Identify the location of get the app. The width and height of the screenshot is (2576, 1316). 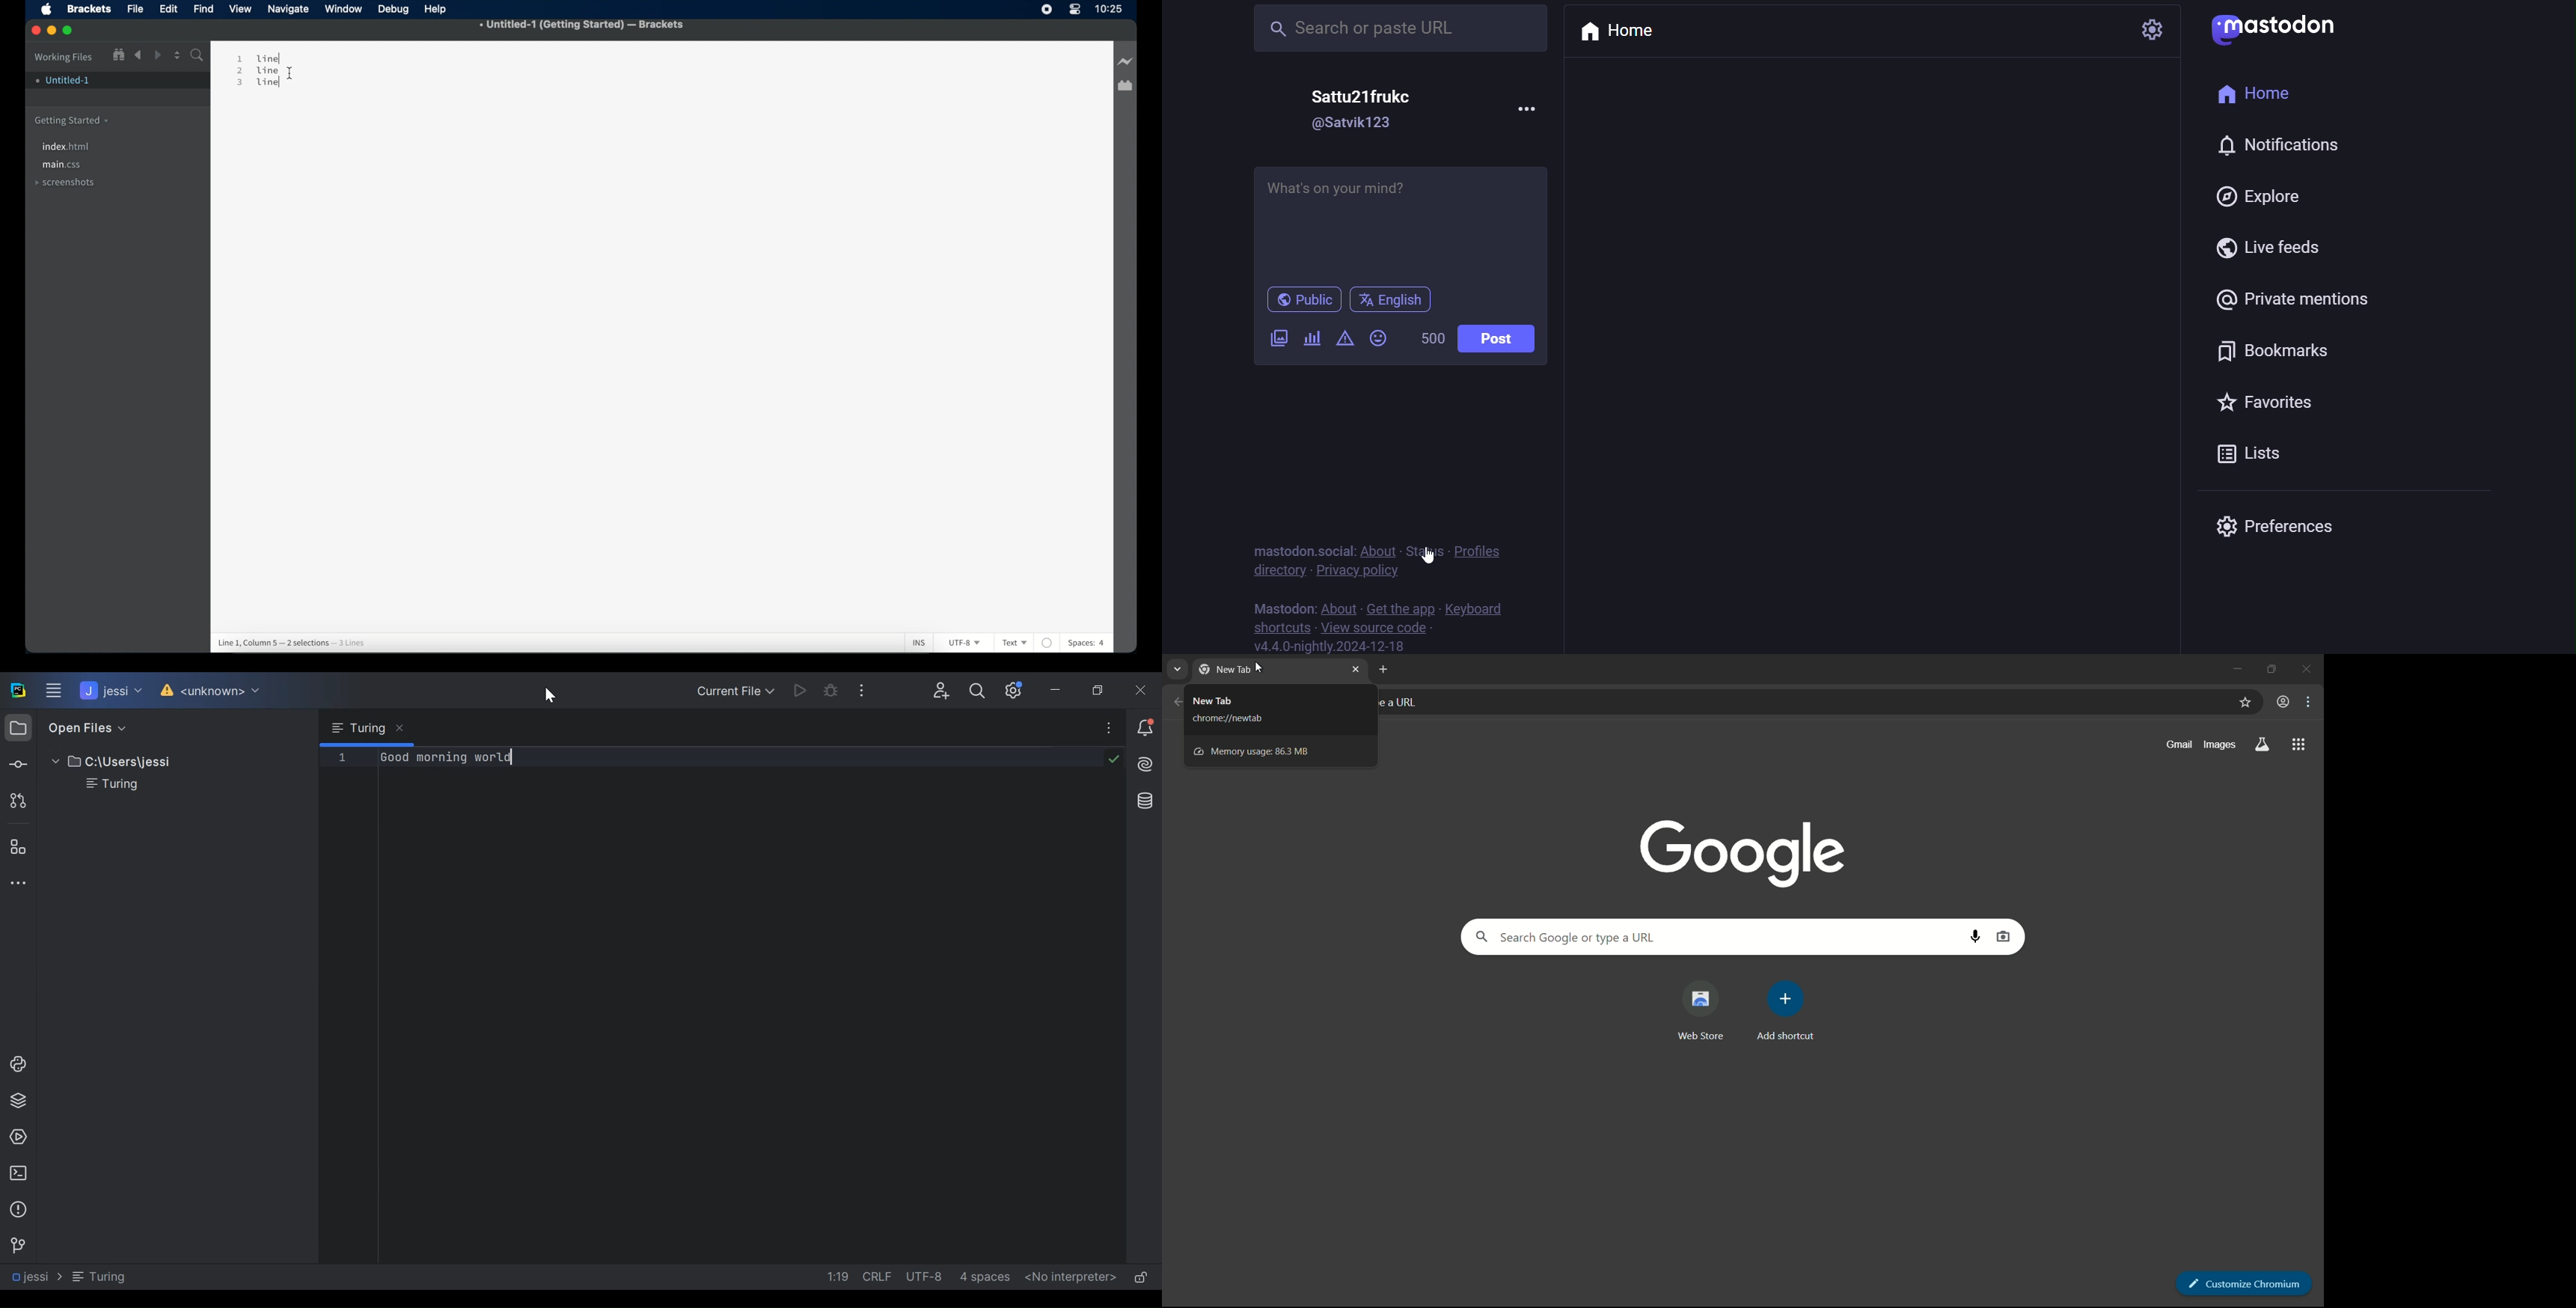
(1400, 610).